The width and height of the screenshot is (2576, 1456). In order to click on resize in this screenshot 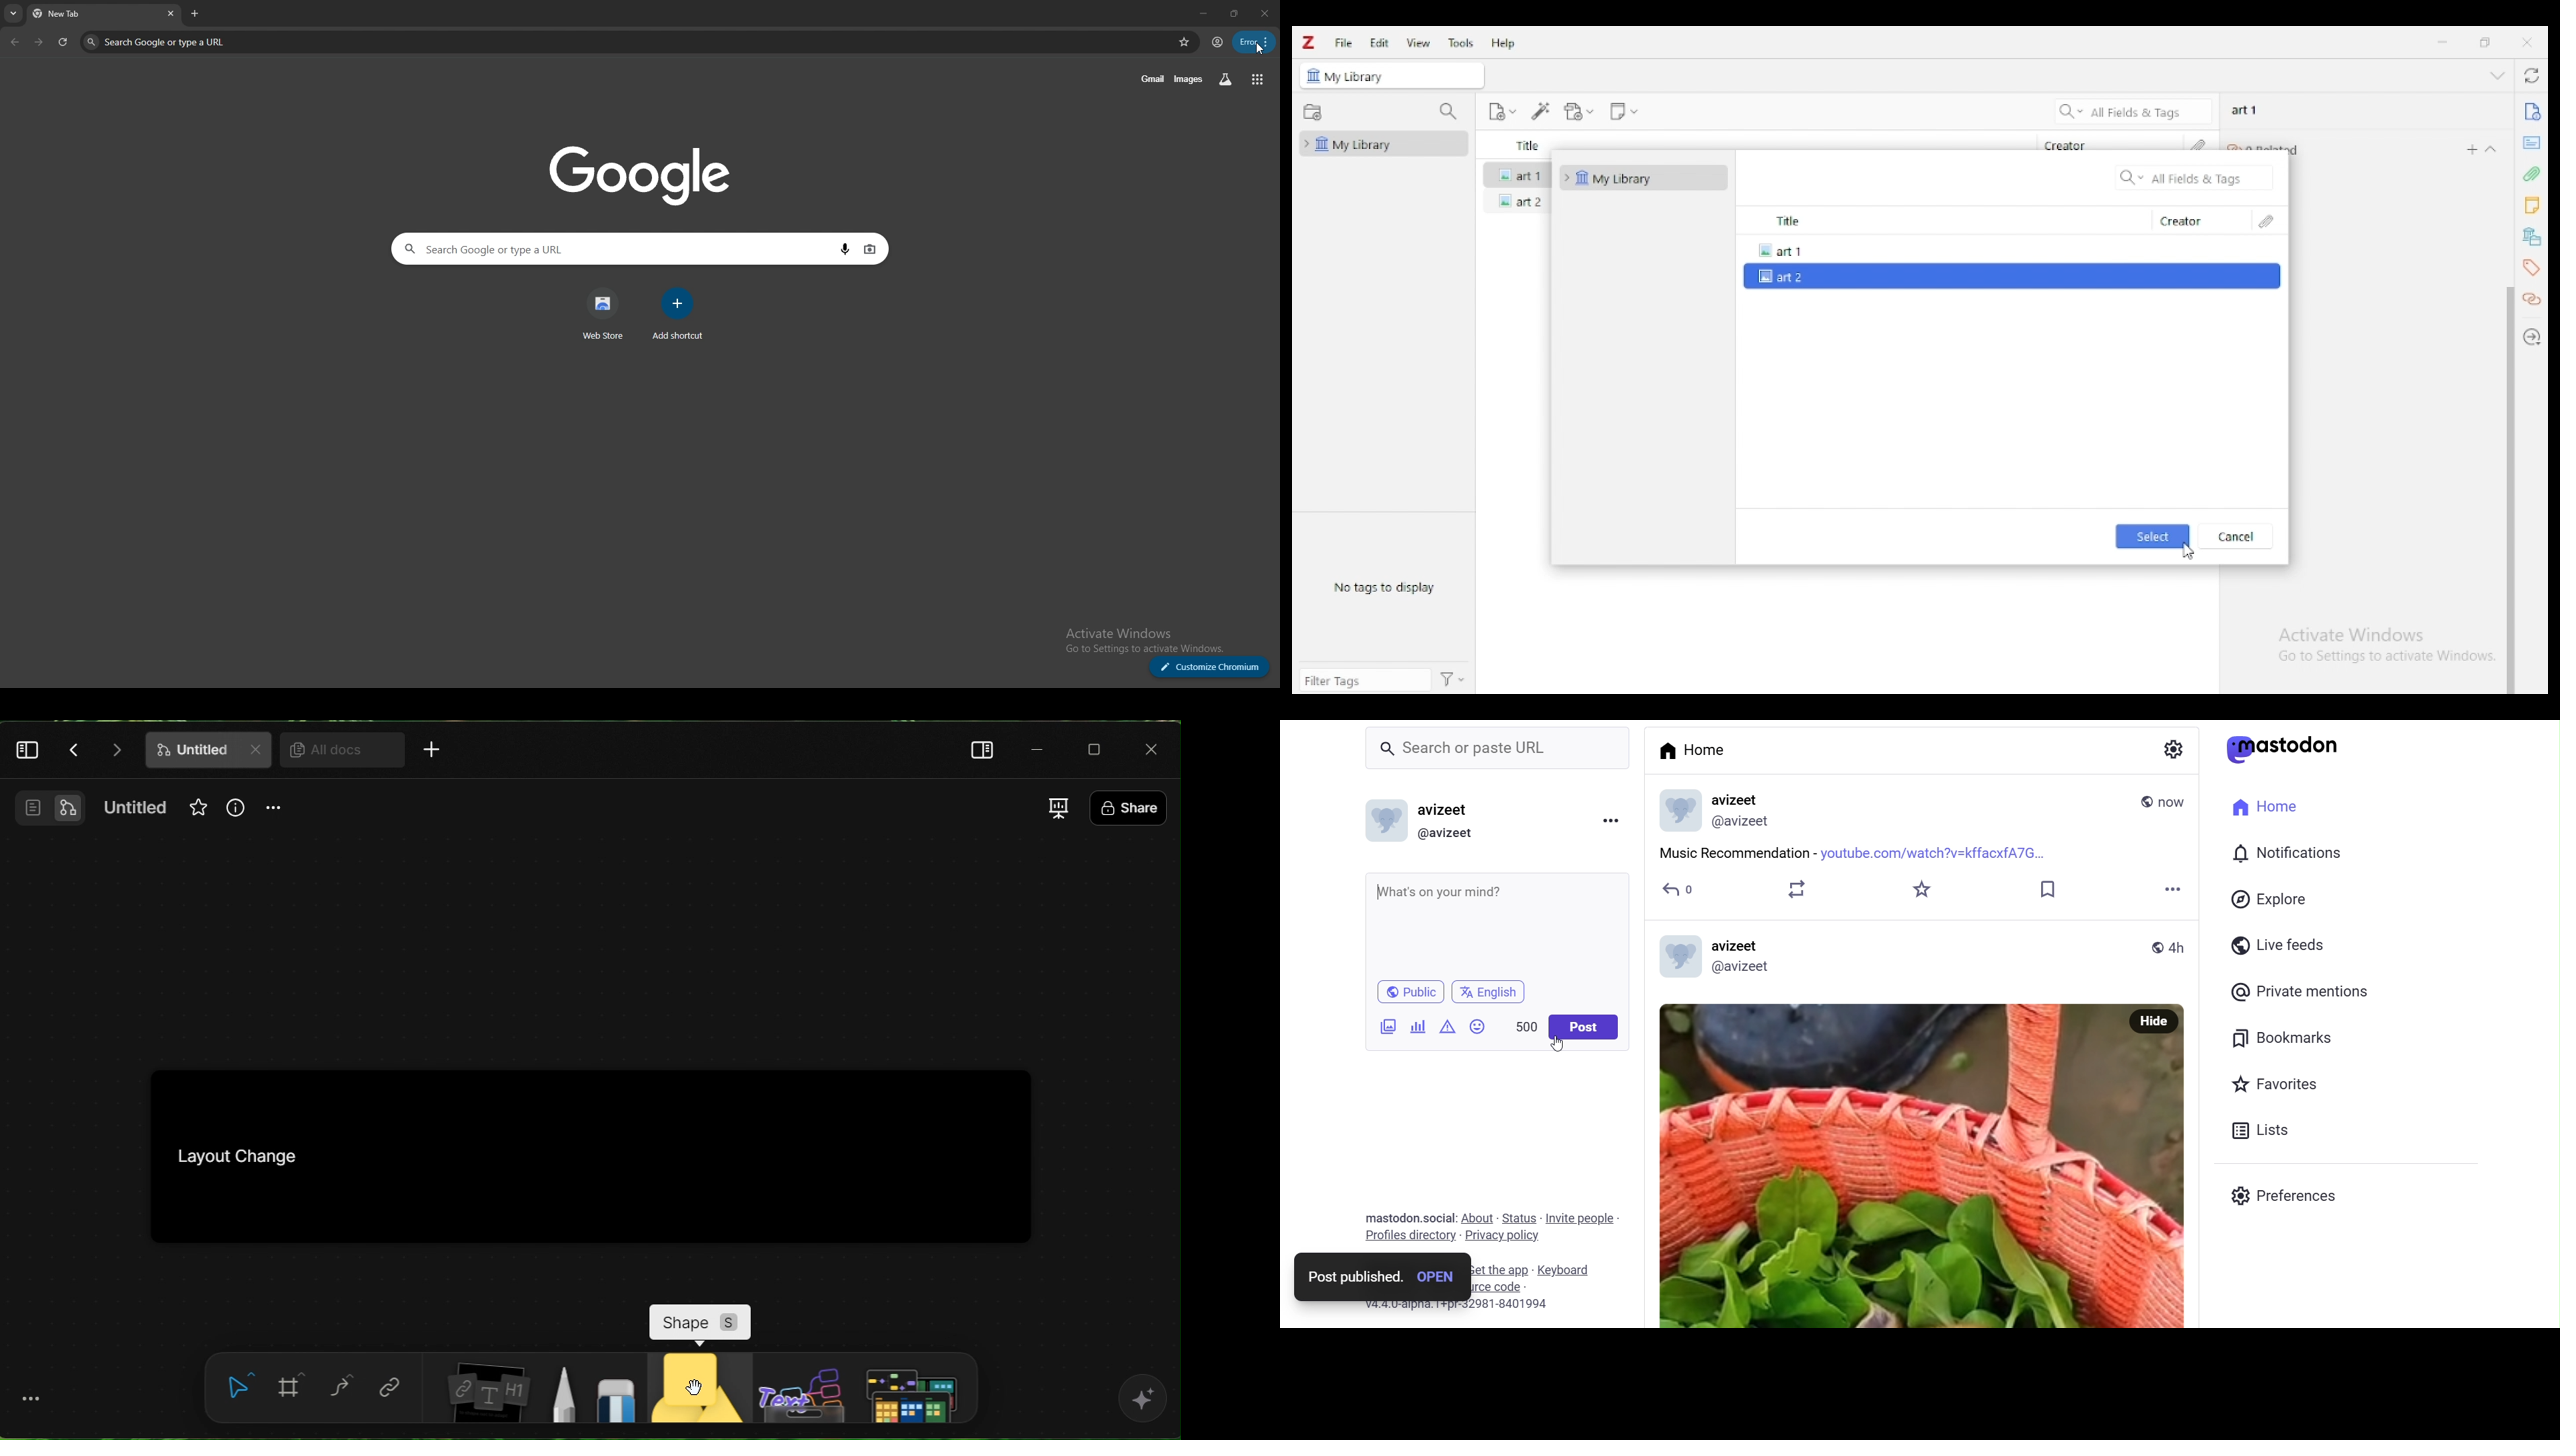, I will do `click(1232, 13)`.